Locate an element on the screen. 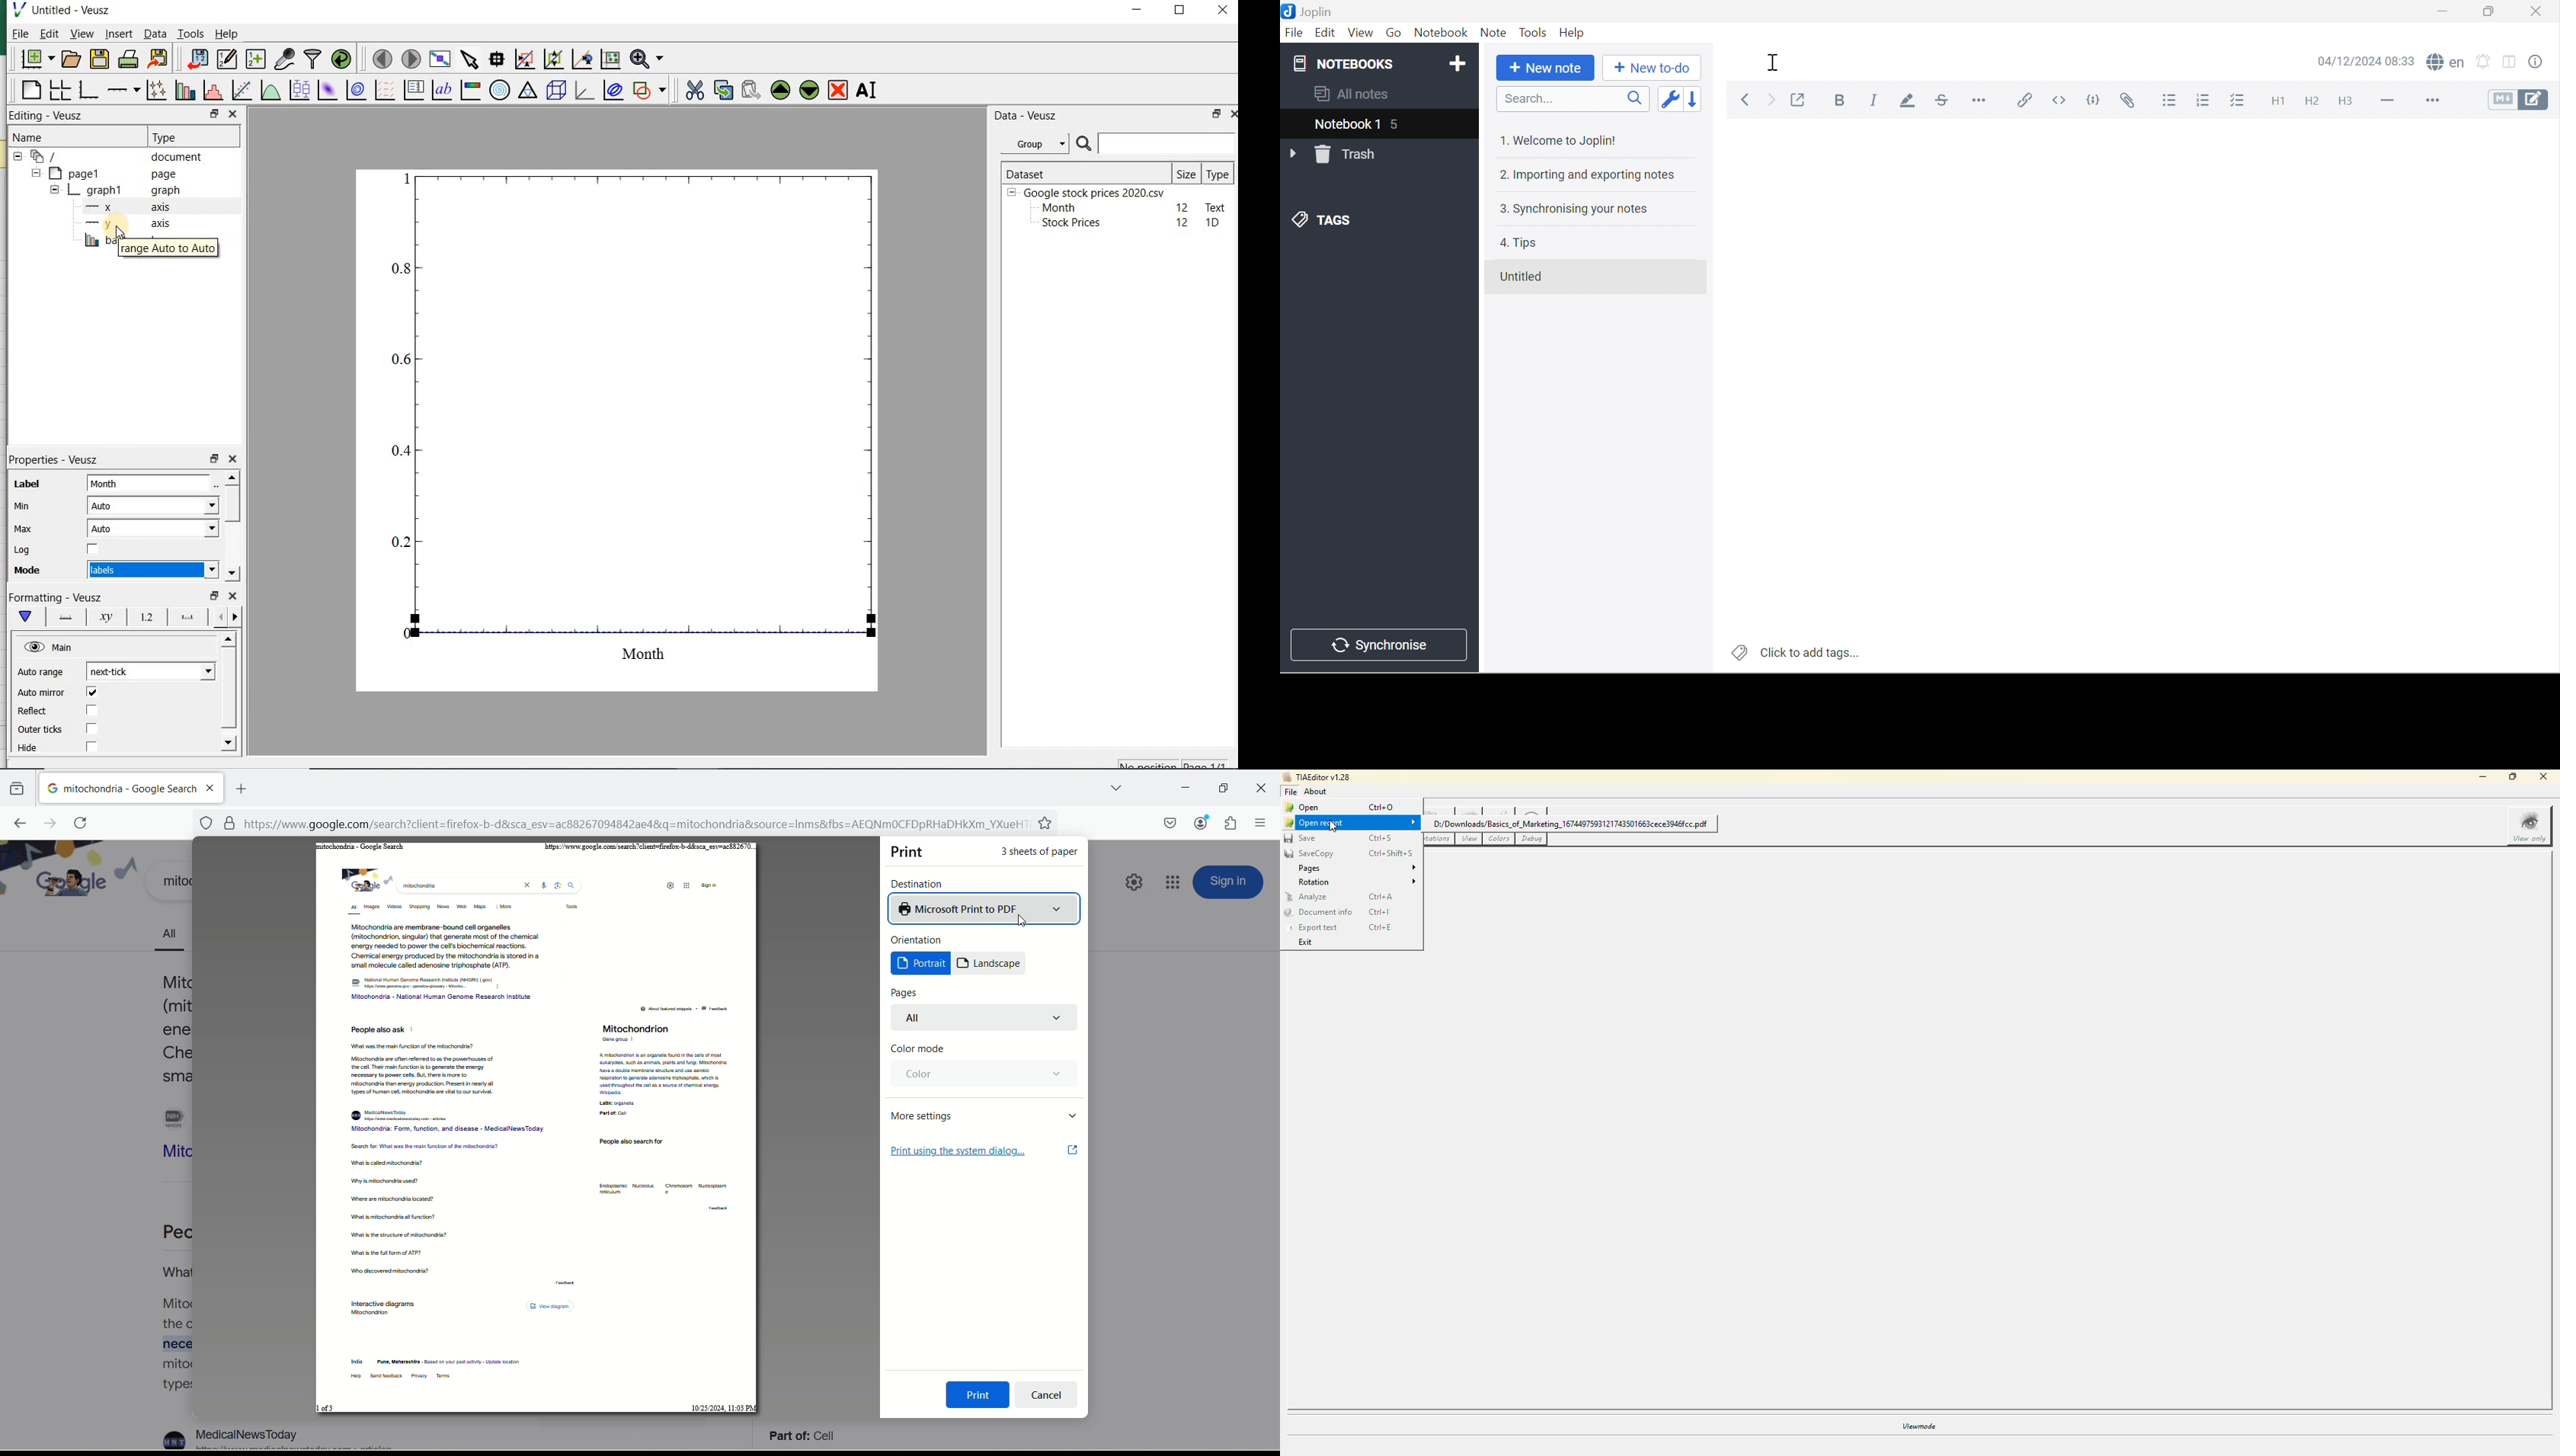 The width and height of the screenshot is (2576, 1456). portrait is located at coordinates (921, 964).